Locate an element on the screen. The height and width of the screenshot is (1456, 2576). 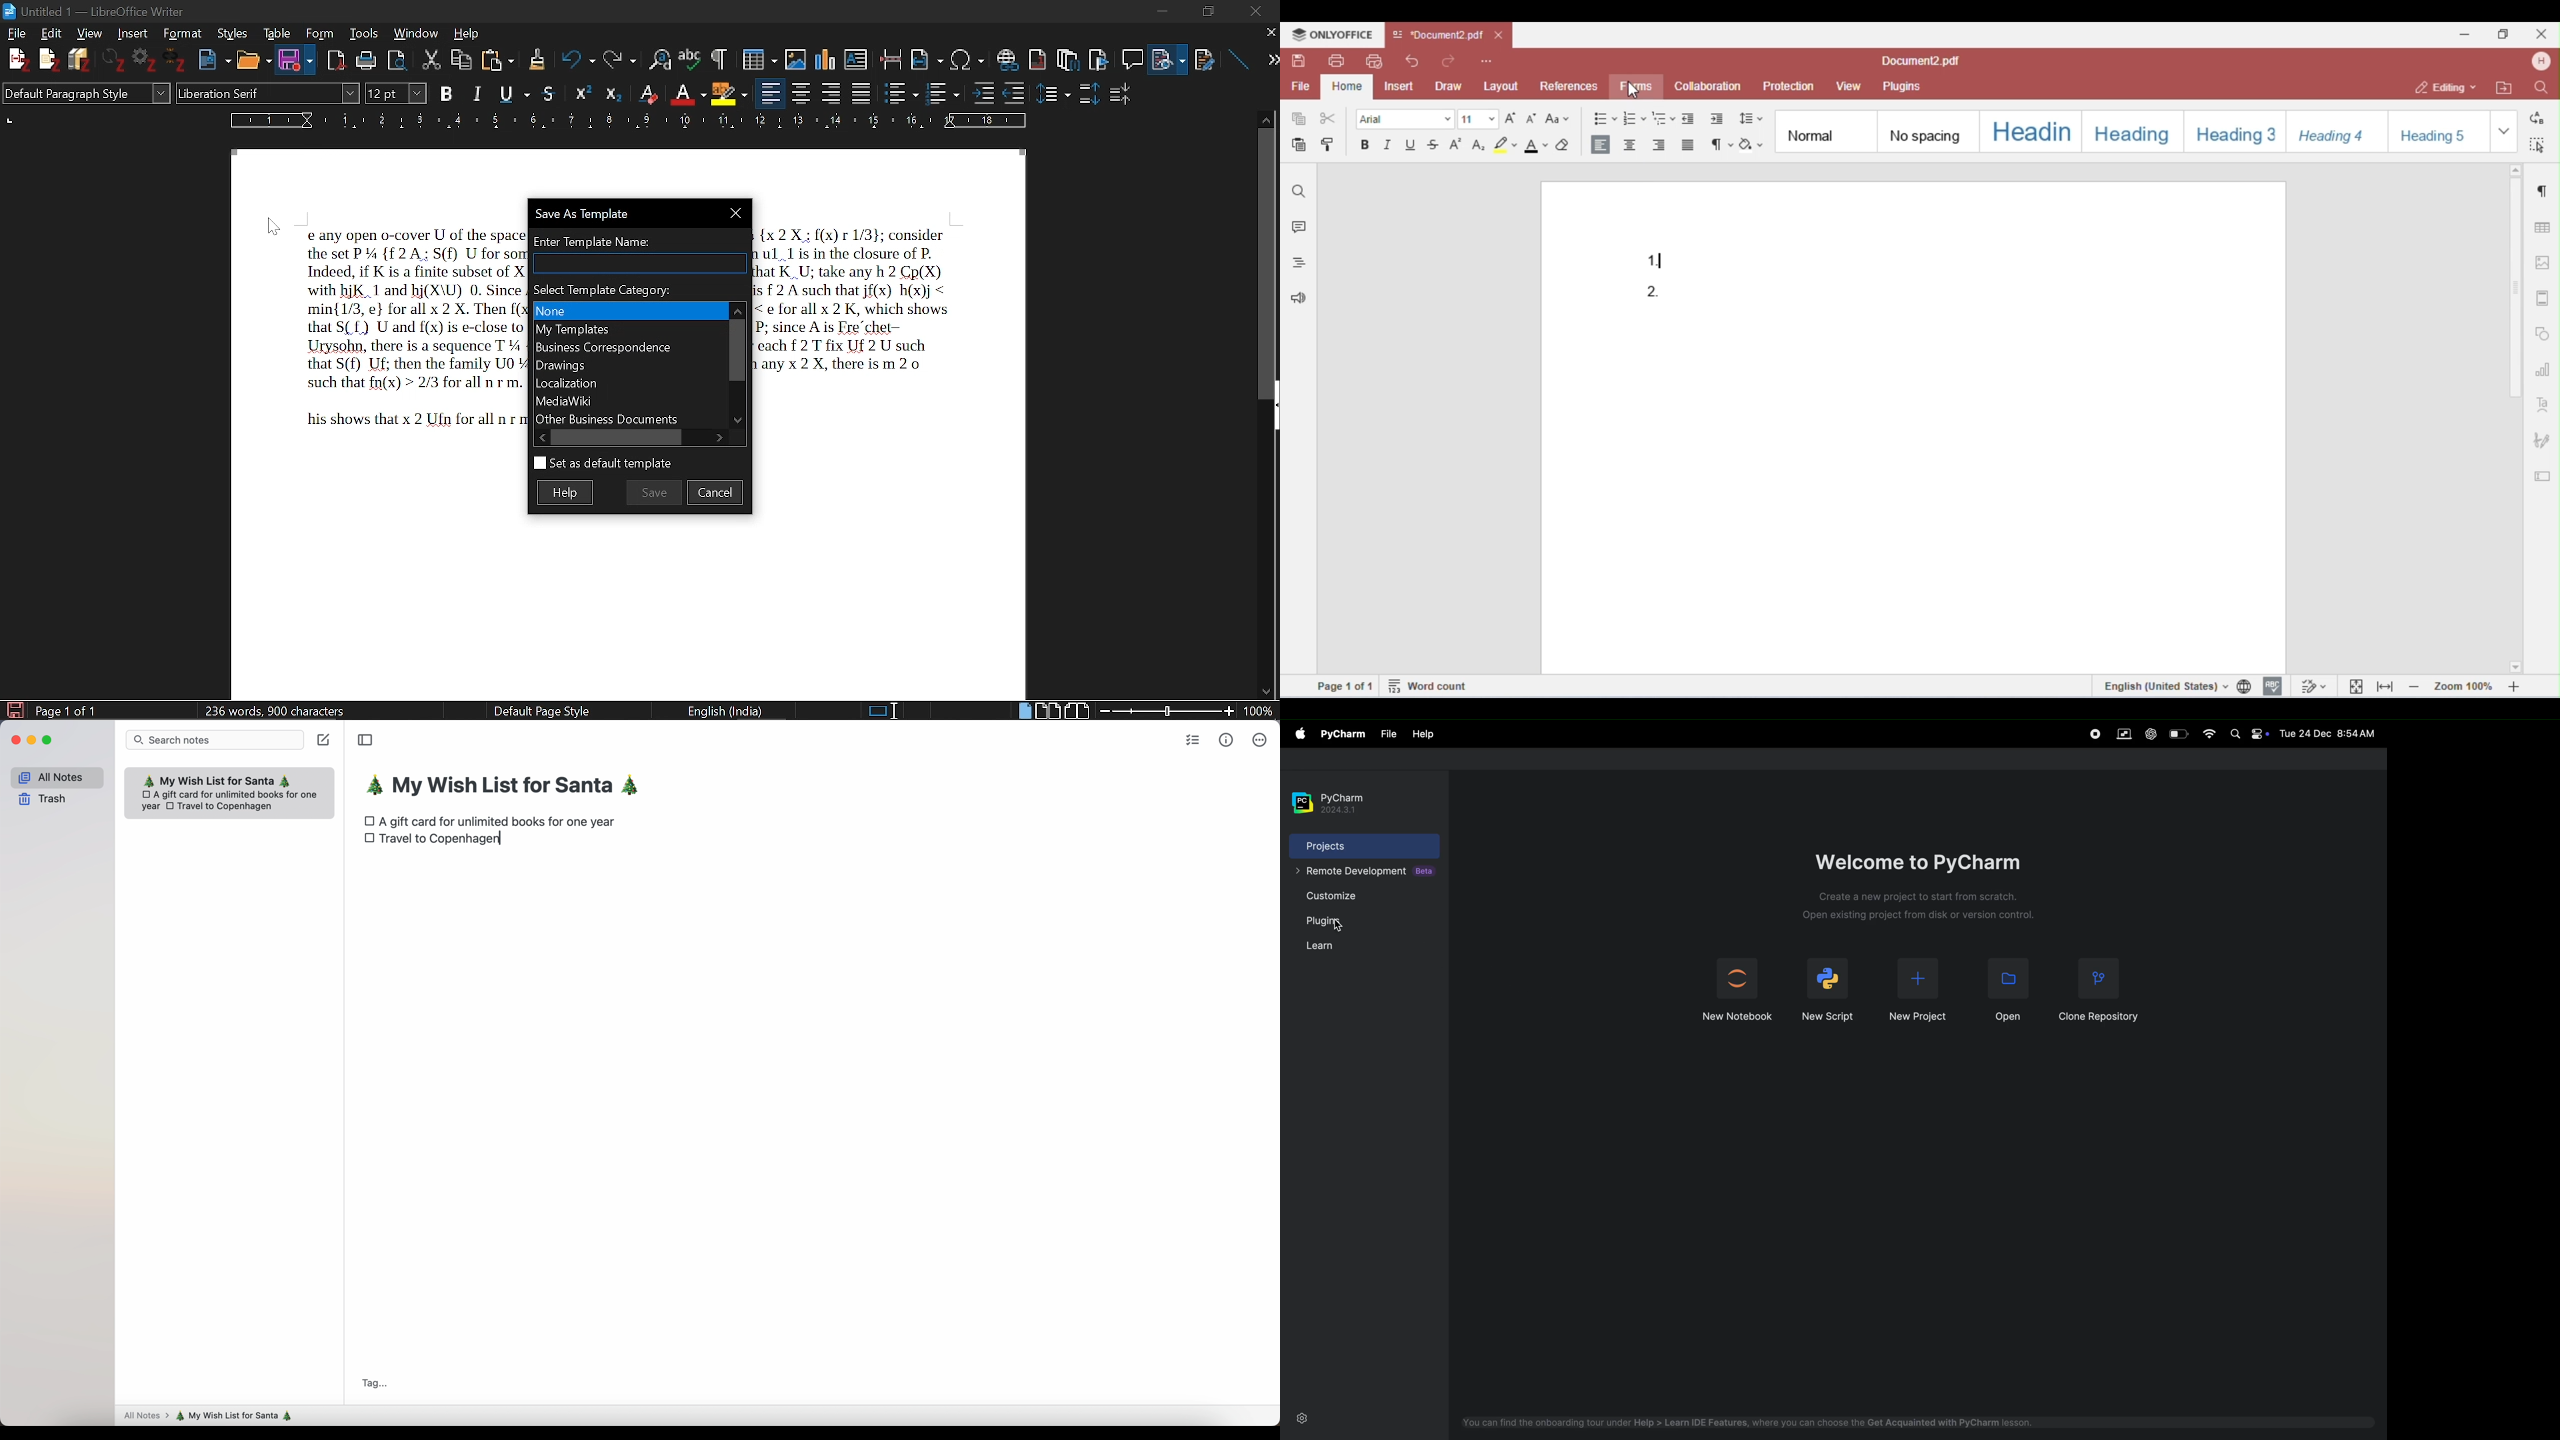
Liberation Serif is located at coordinates (228, 95).